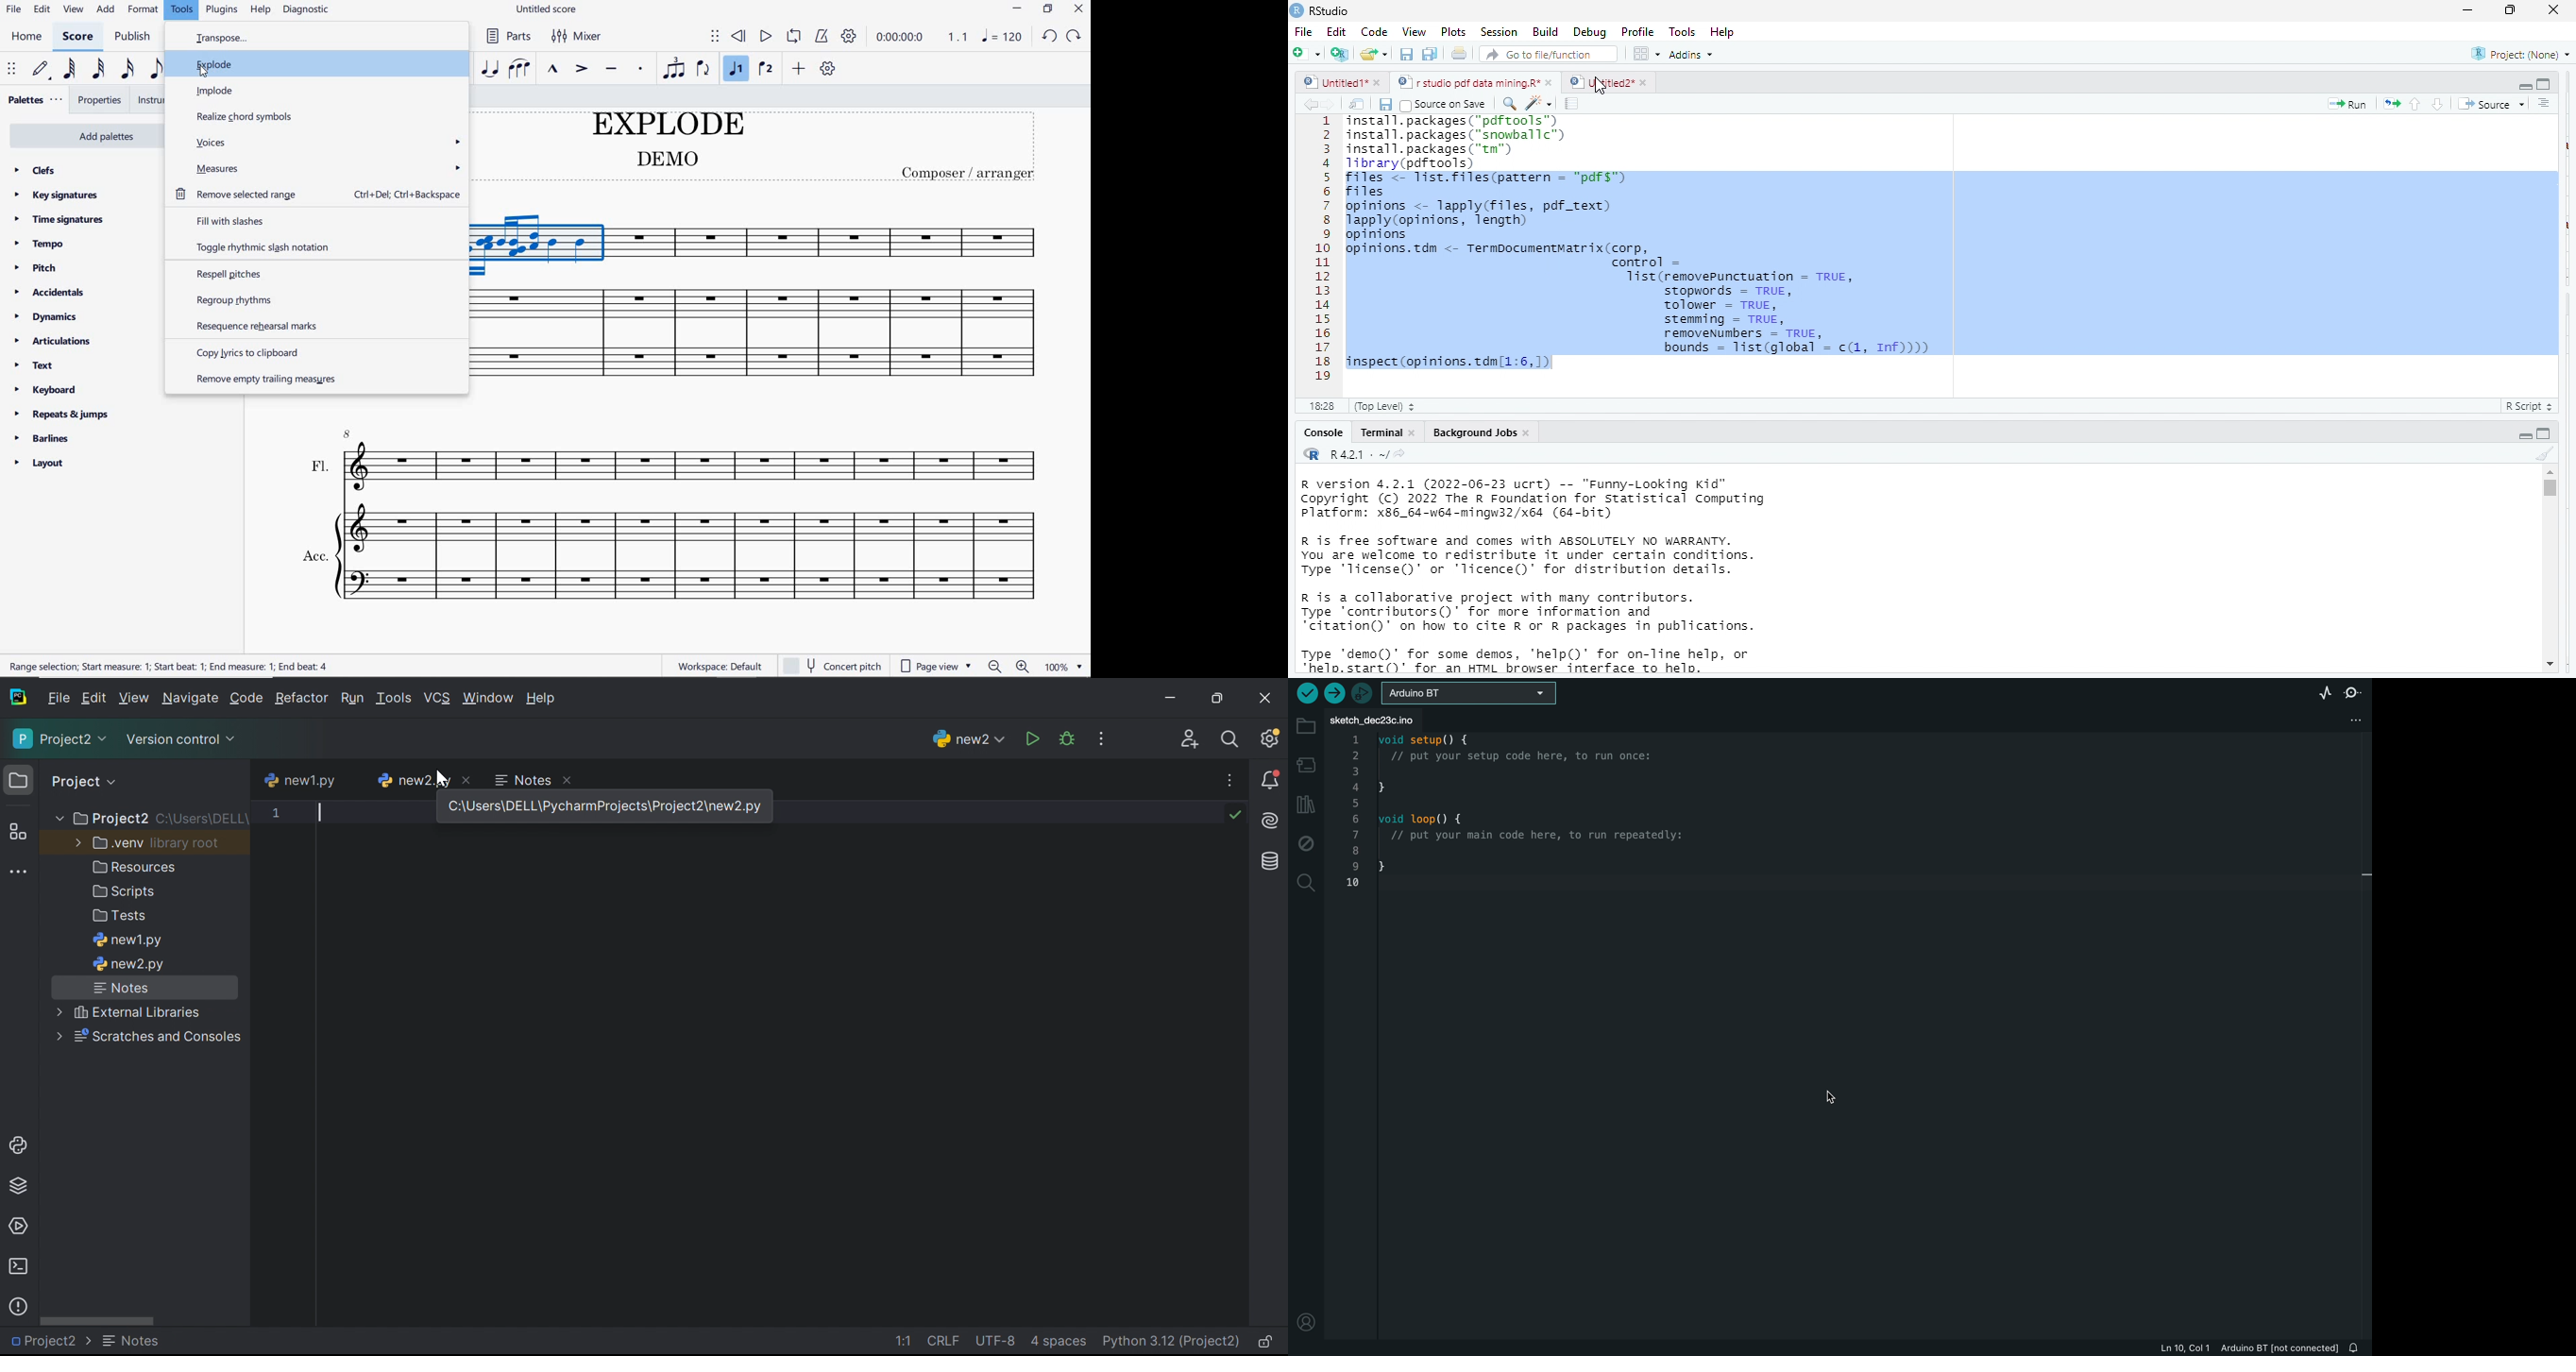 The height and width of the screenshot is (1372, 2576). I want to click on show document outline, so click(2546, 104).